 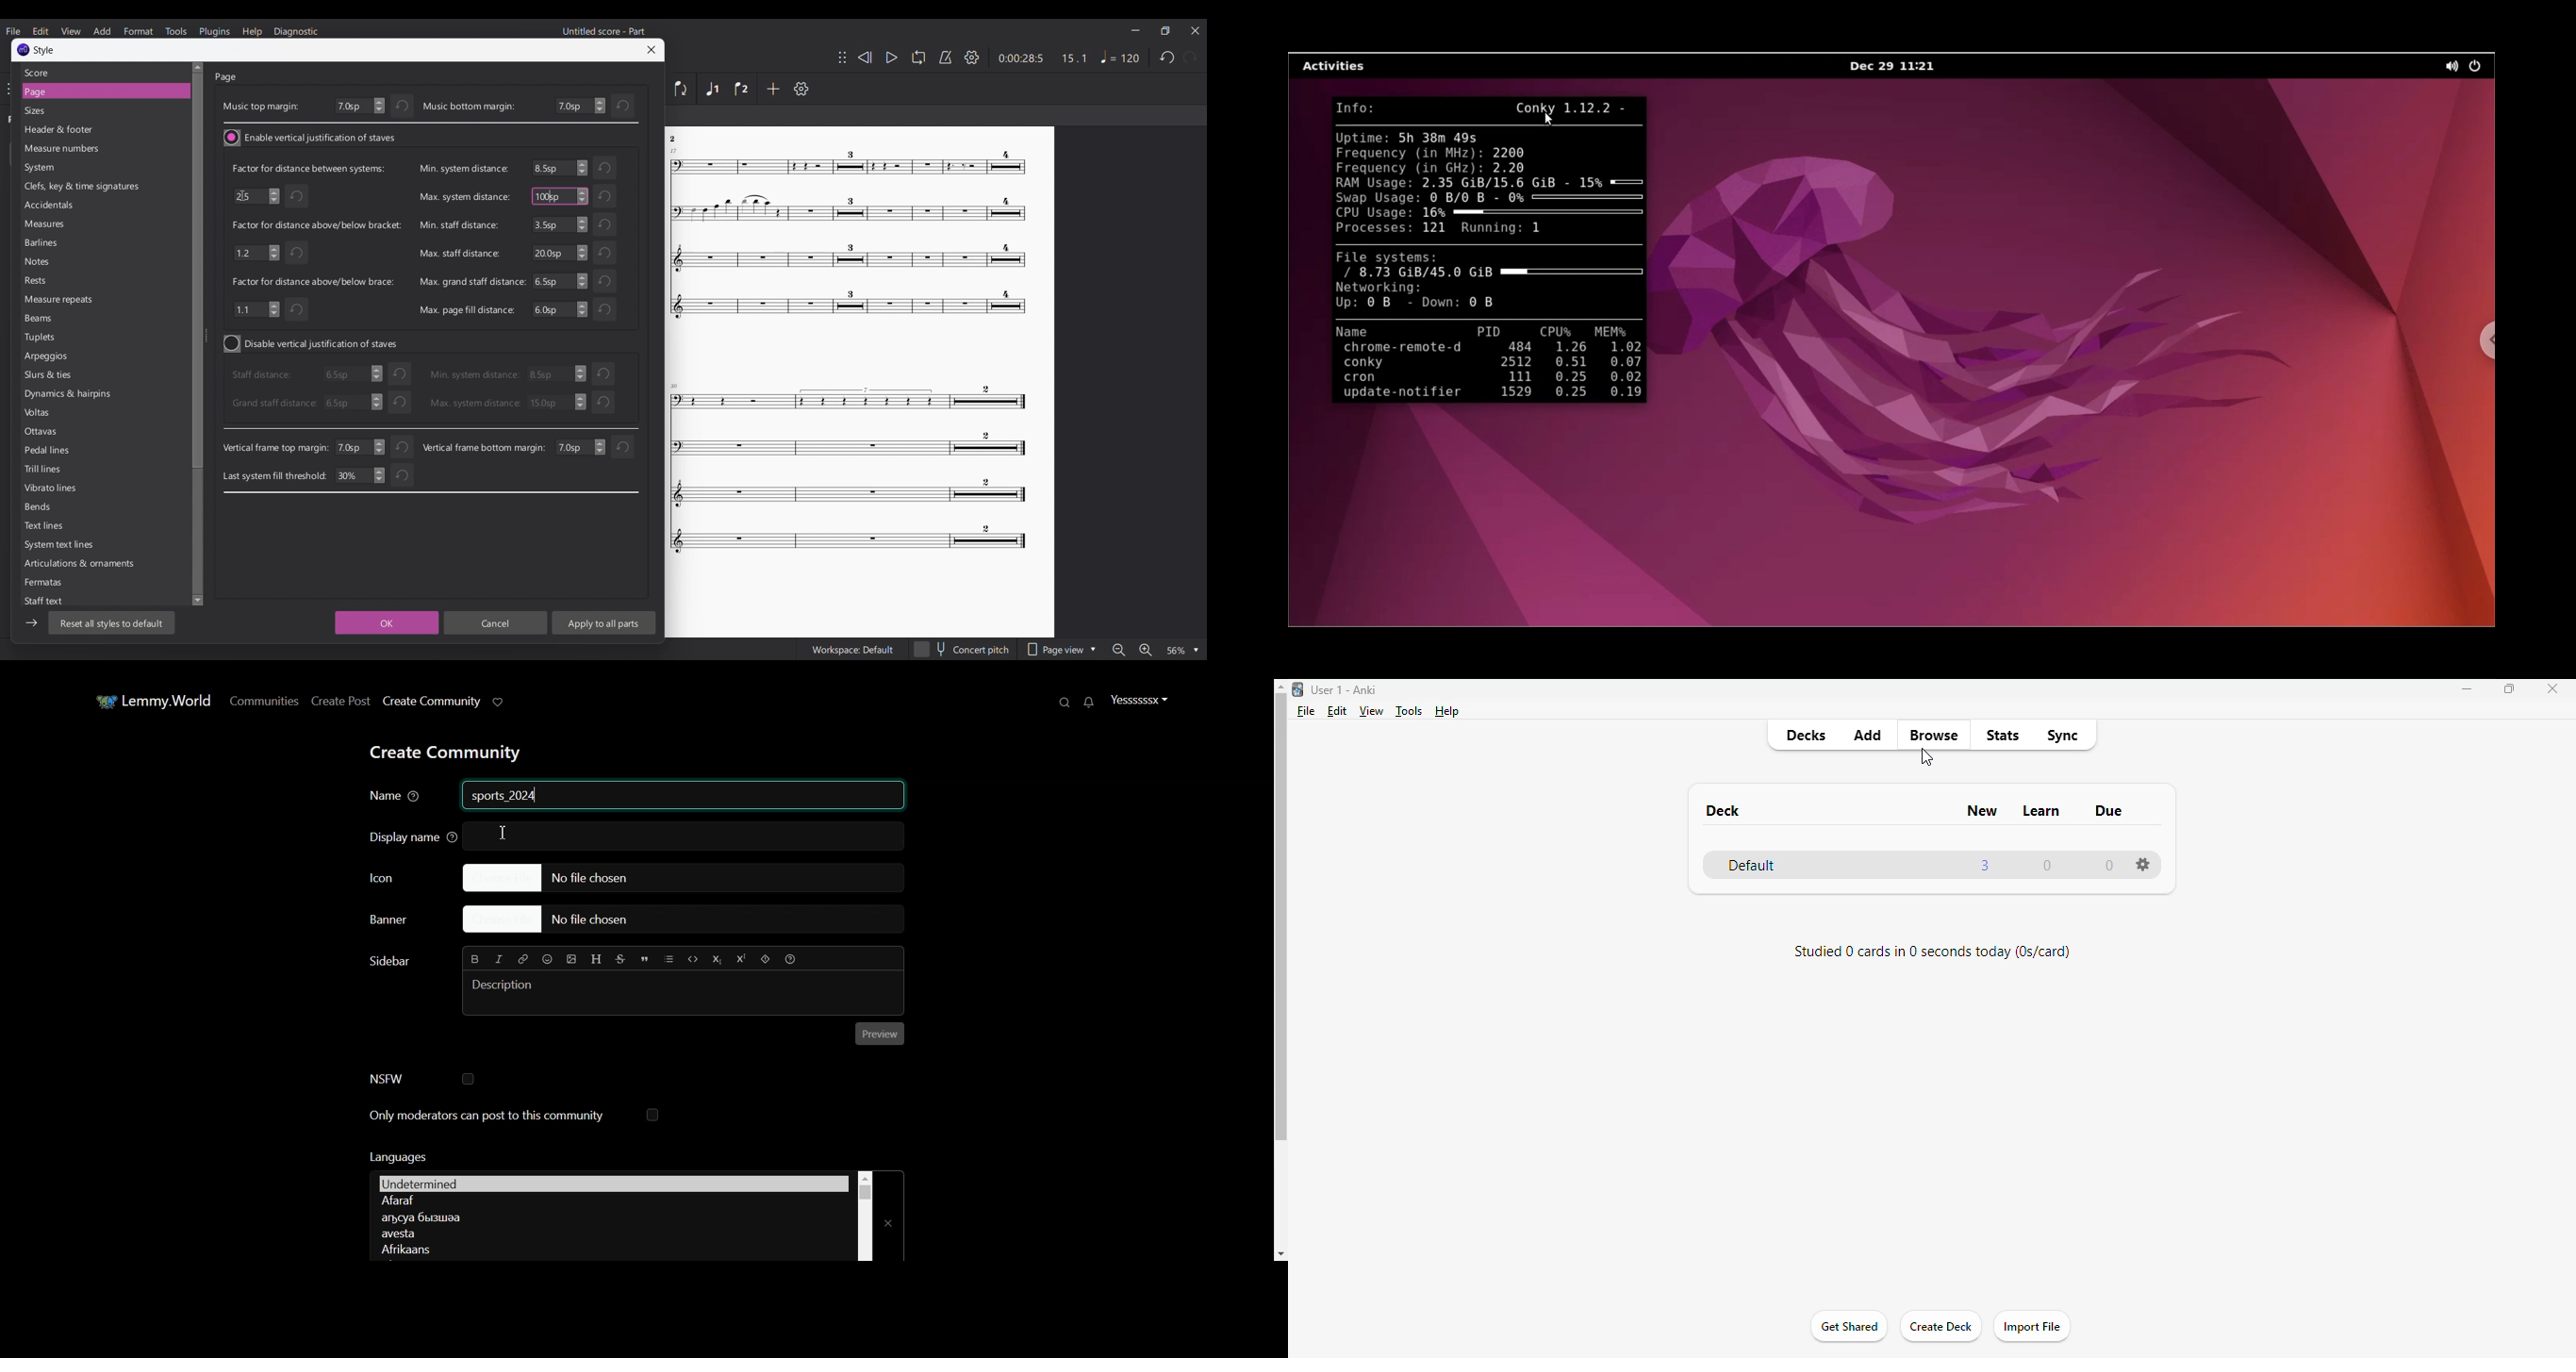 I want to click on Apply to all parts, so click(x=603, y=622).